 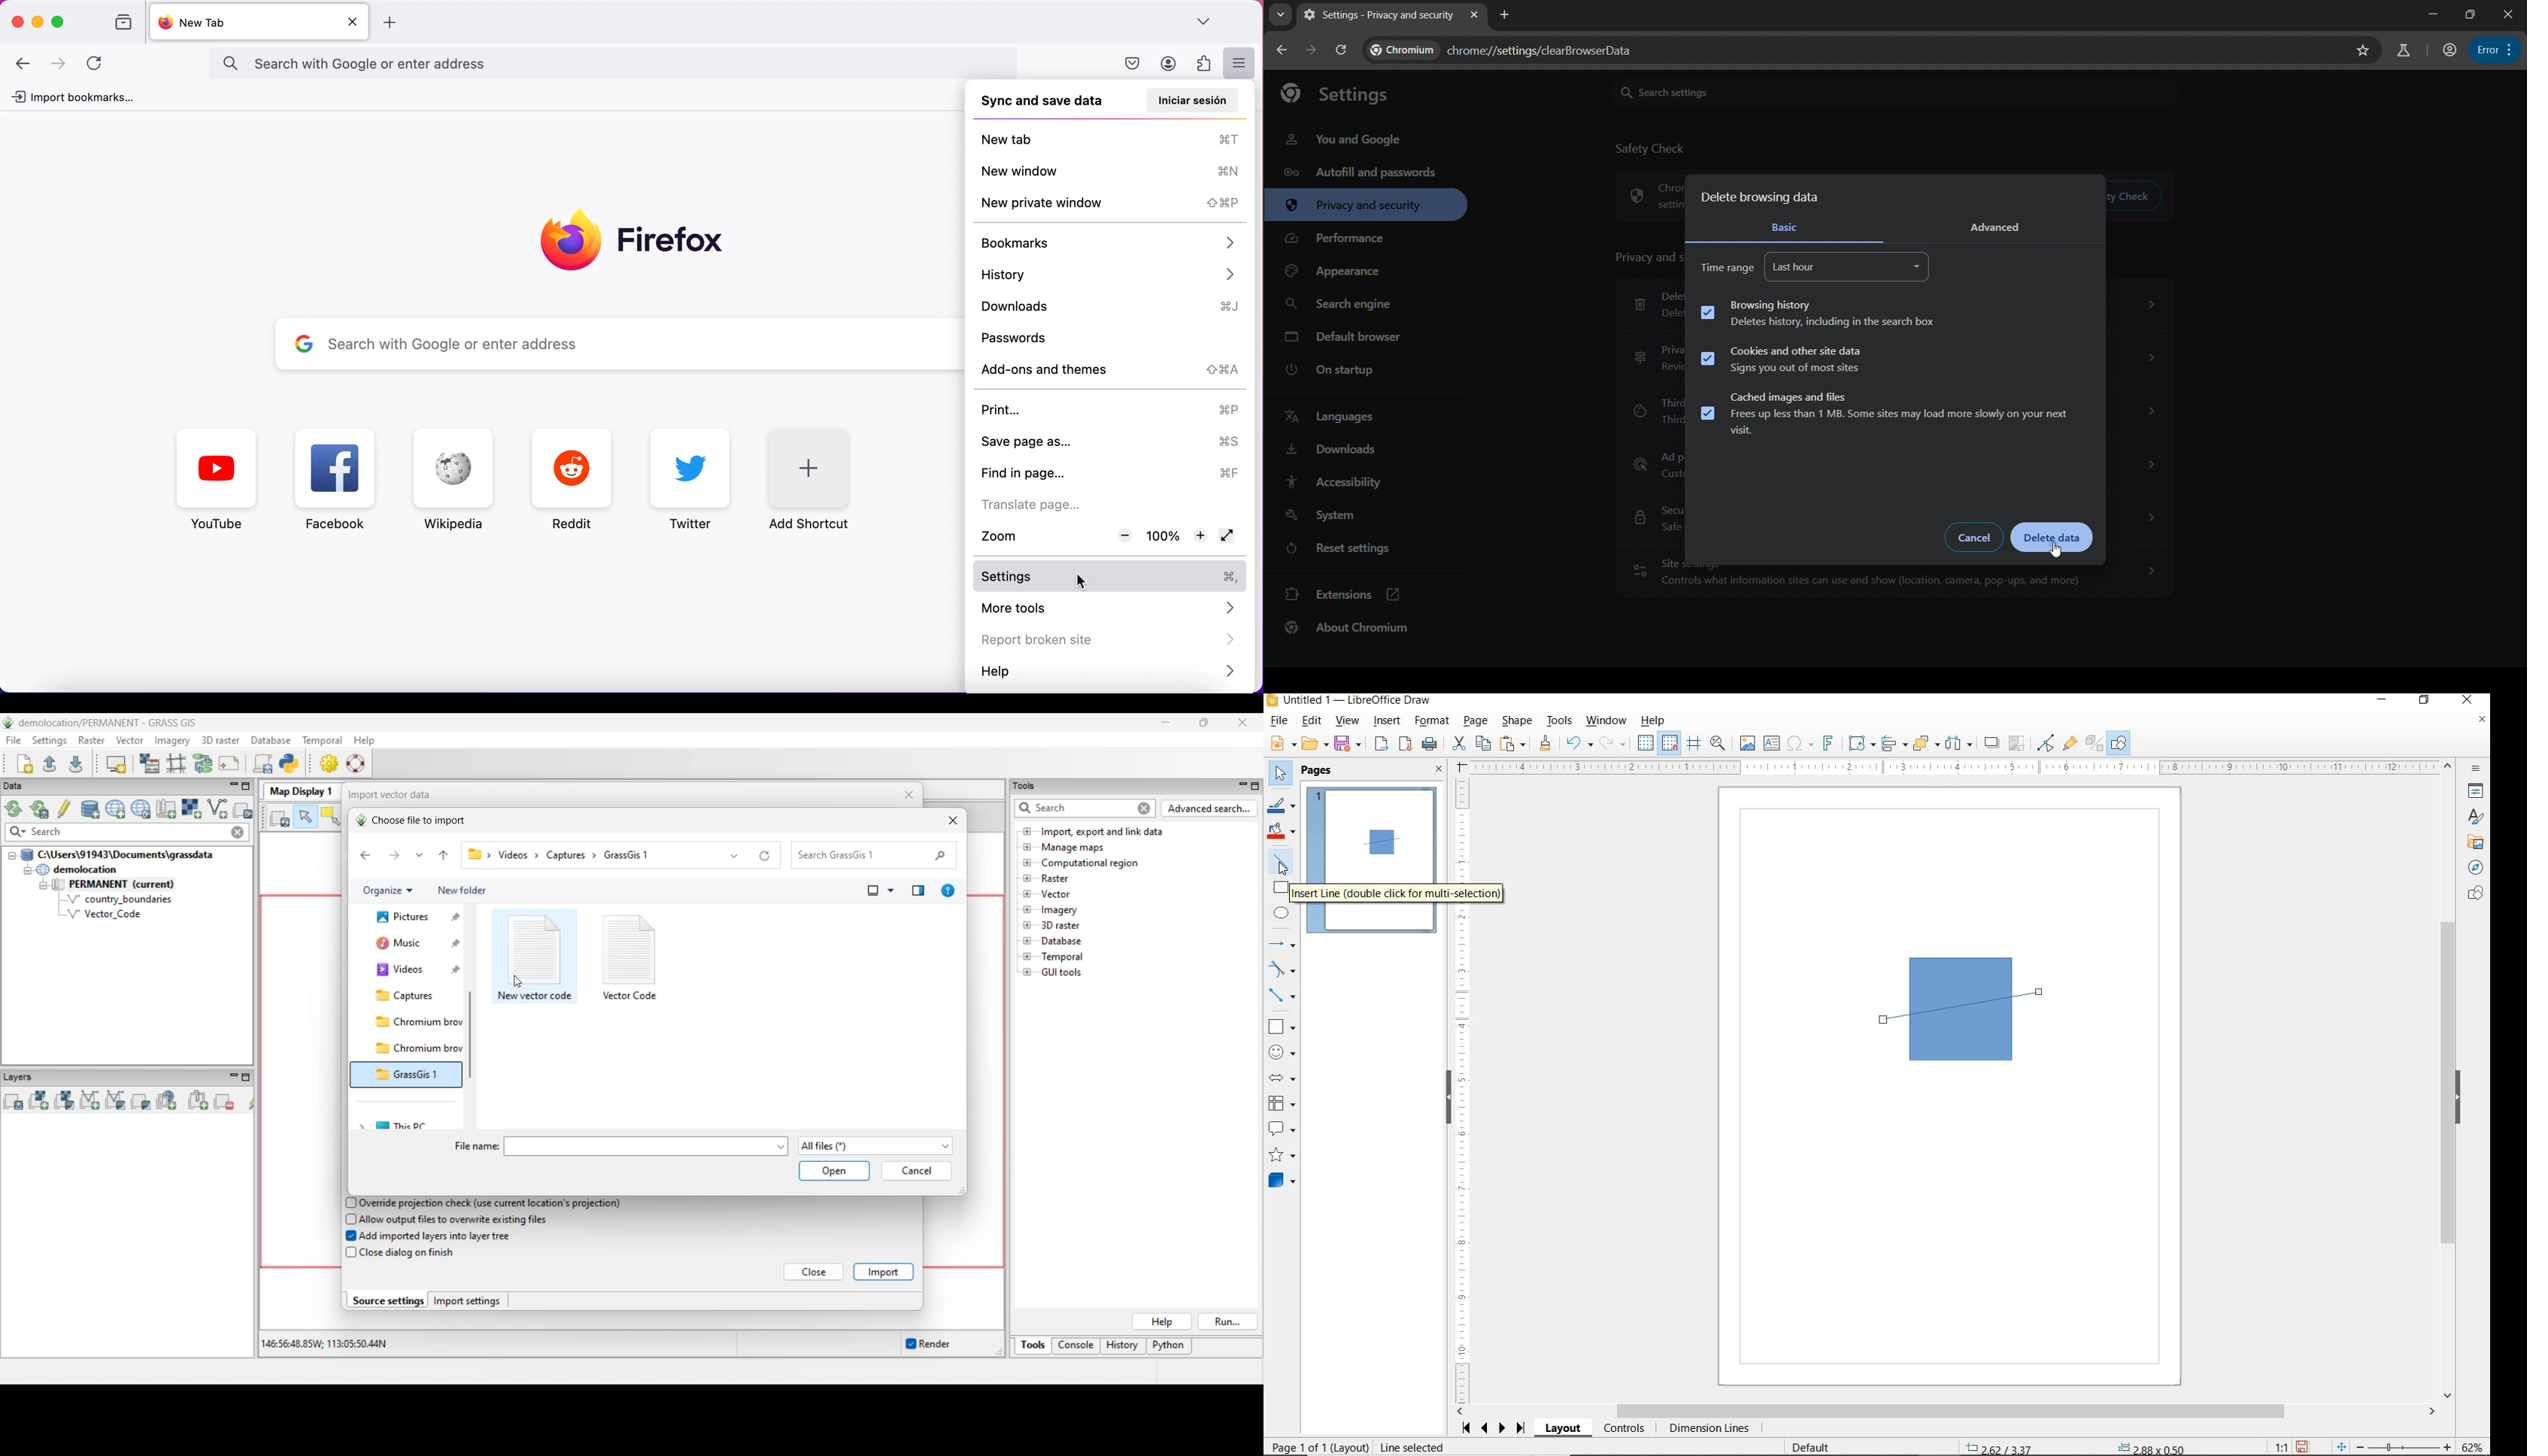 What do you see at coordinates (1561, 722) in the screenshot?
I see `TOOLS` at bounding box center [1561, 722].